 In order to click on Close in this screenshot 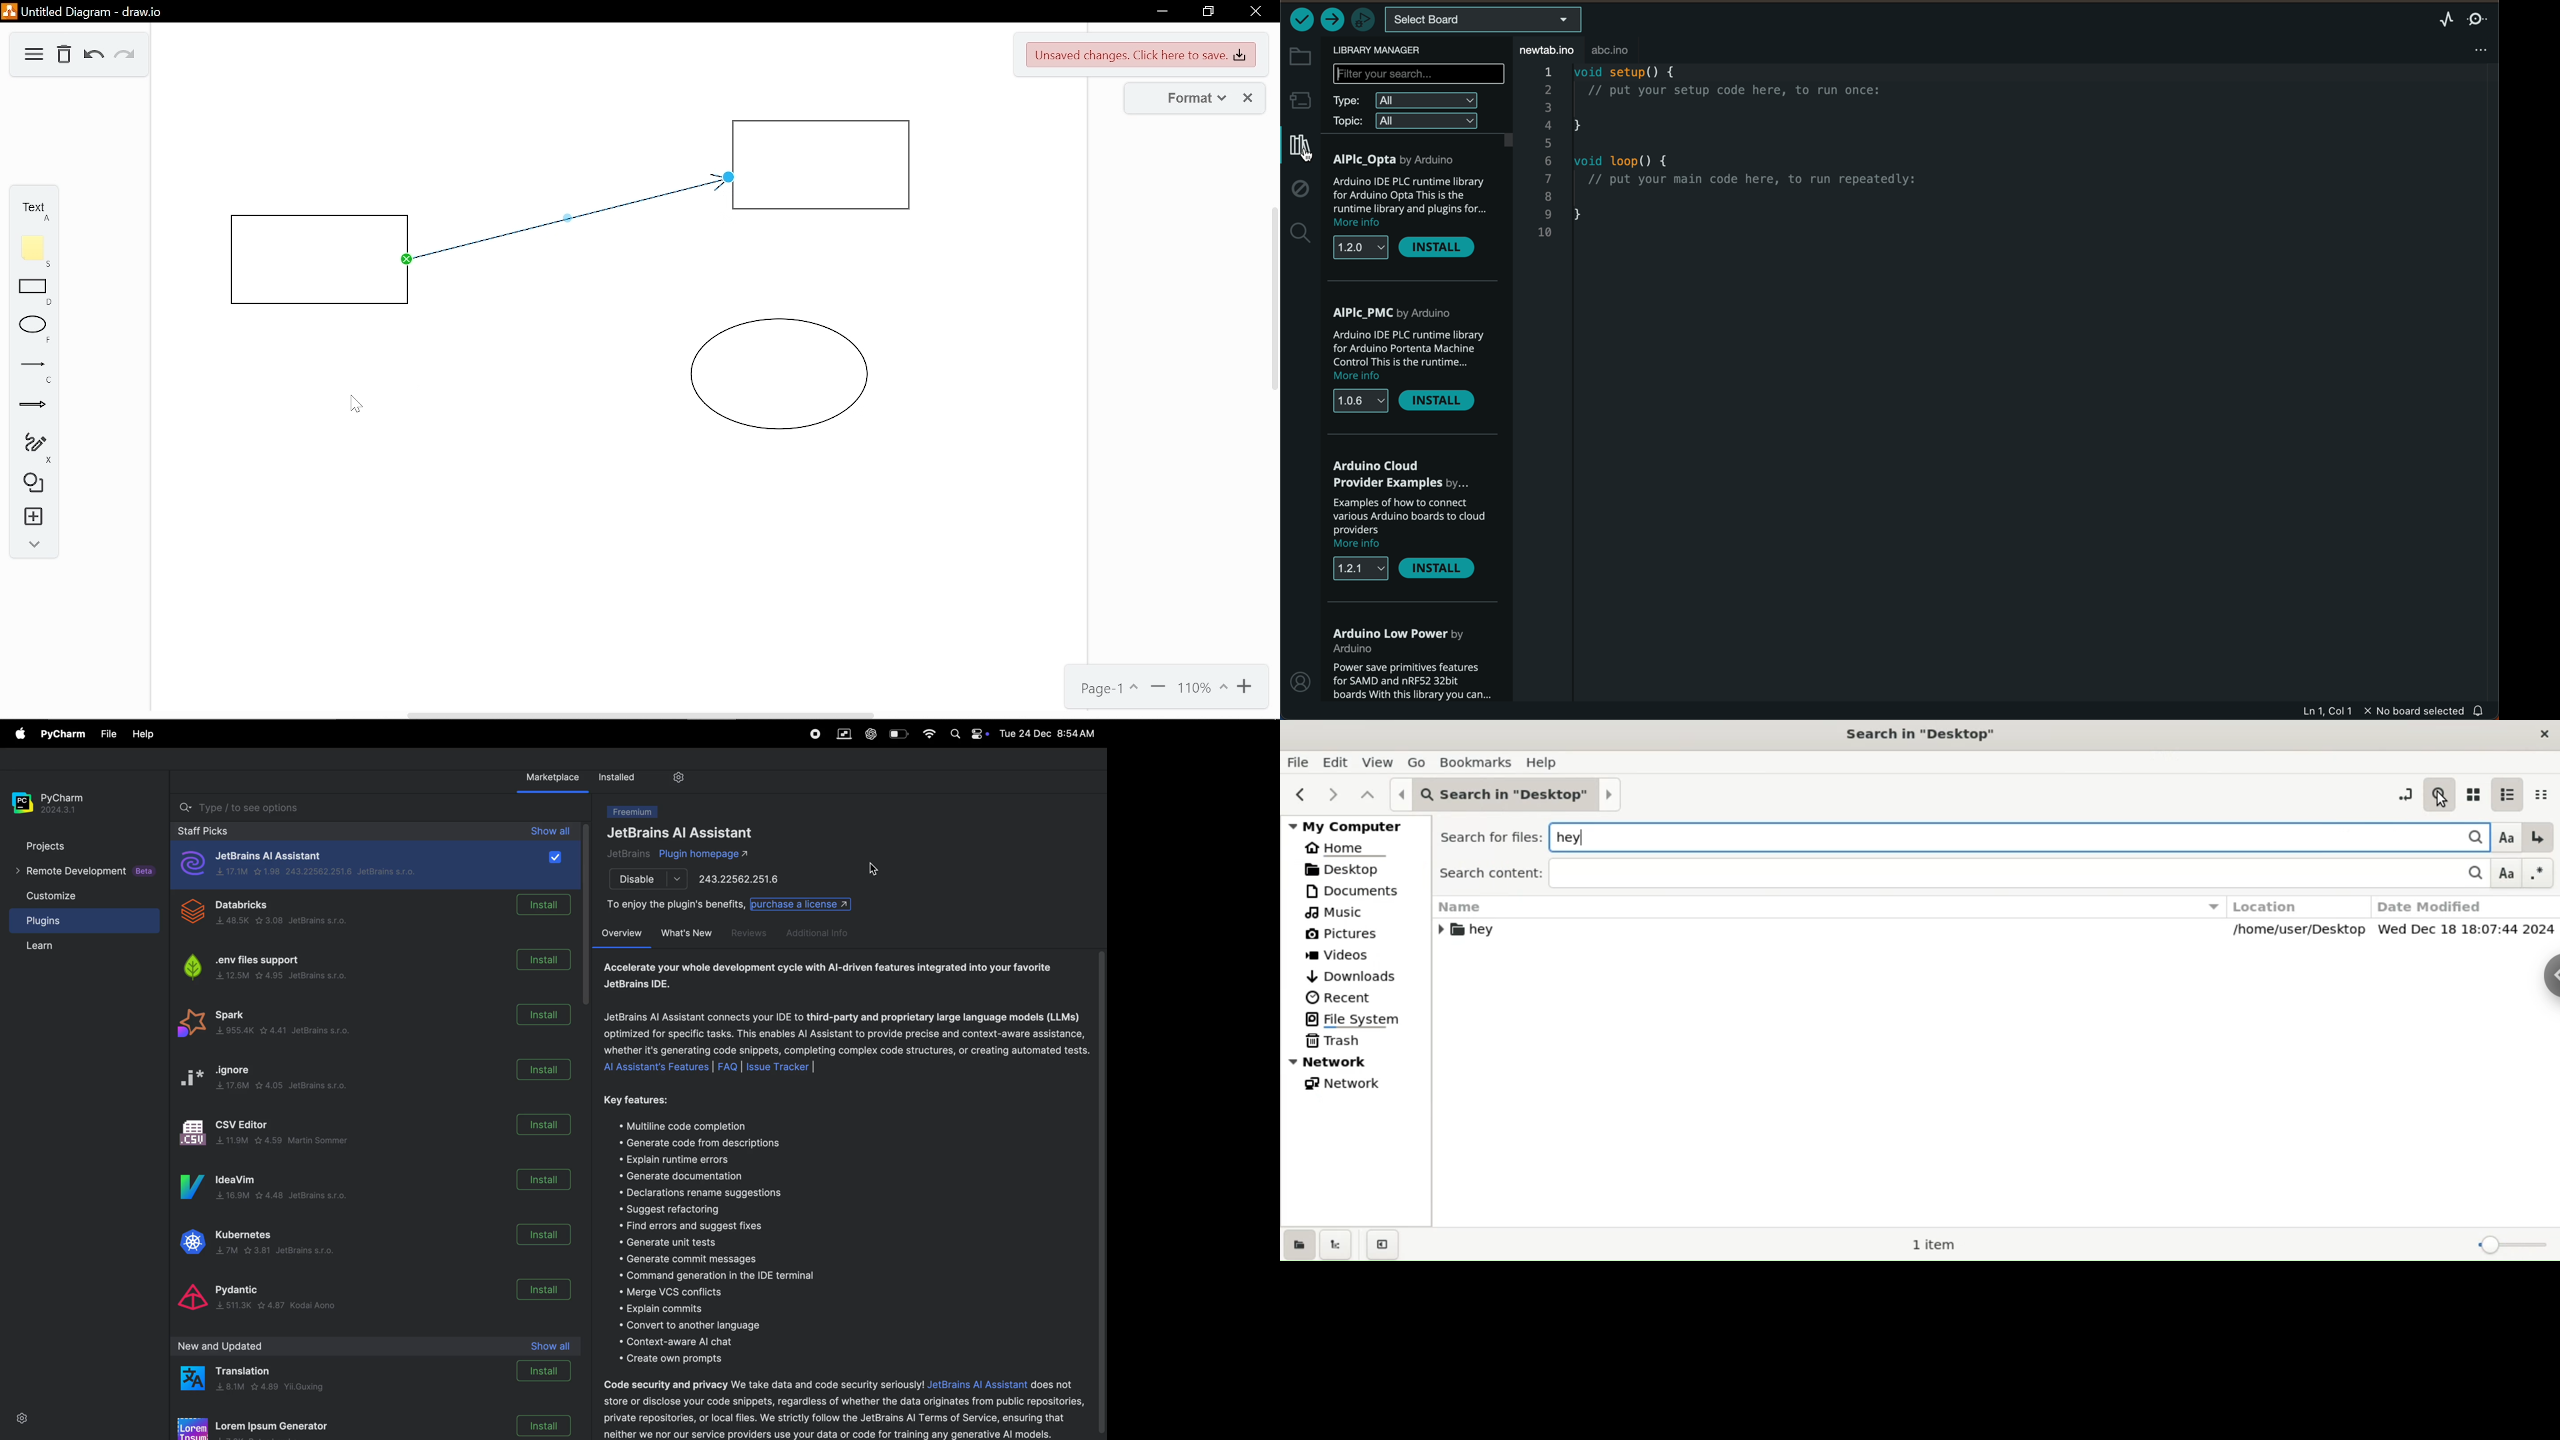, I will do `click(1256, 11)`.